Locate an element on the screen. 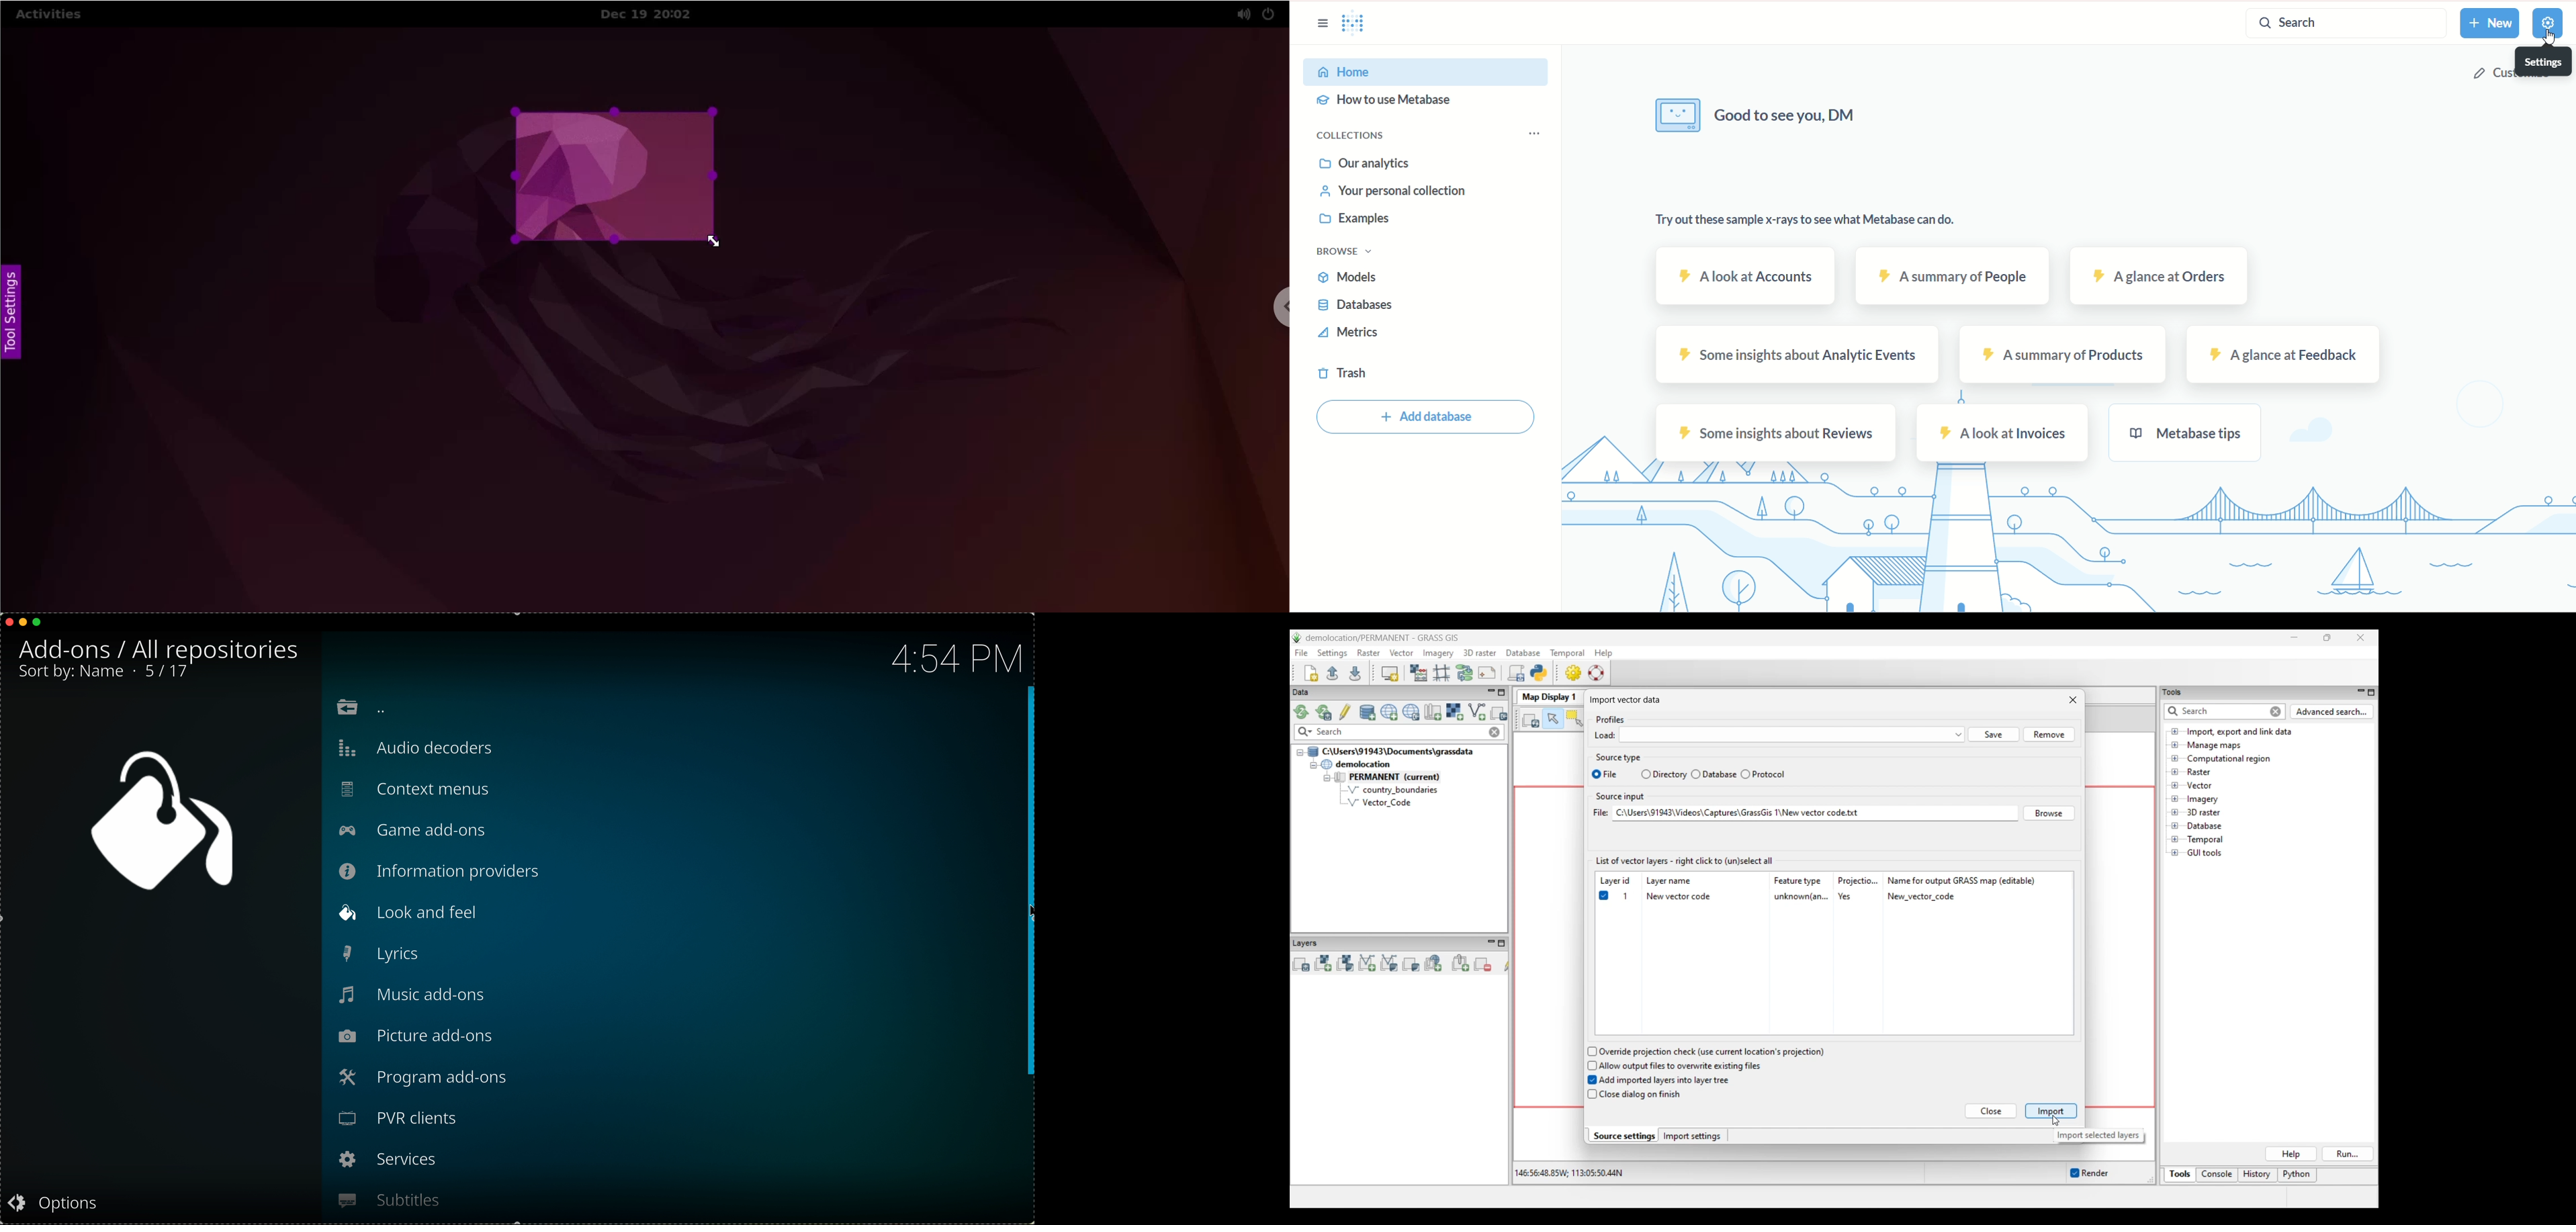  5/17 is located at coordinates (170, 672).